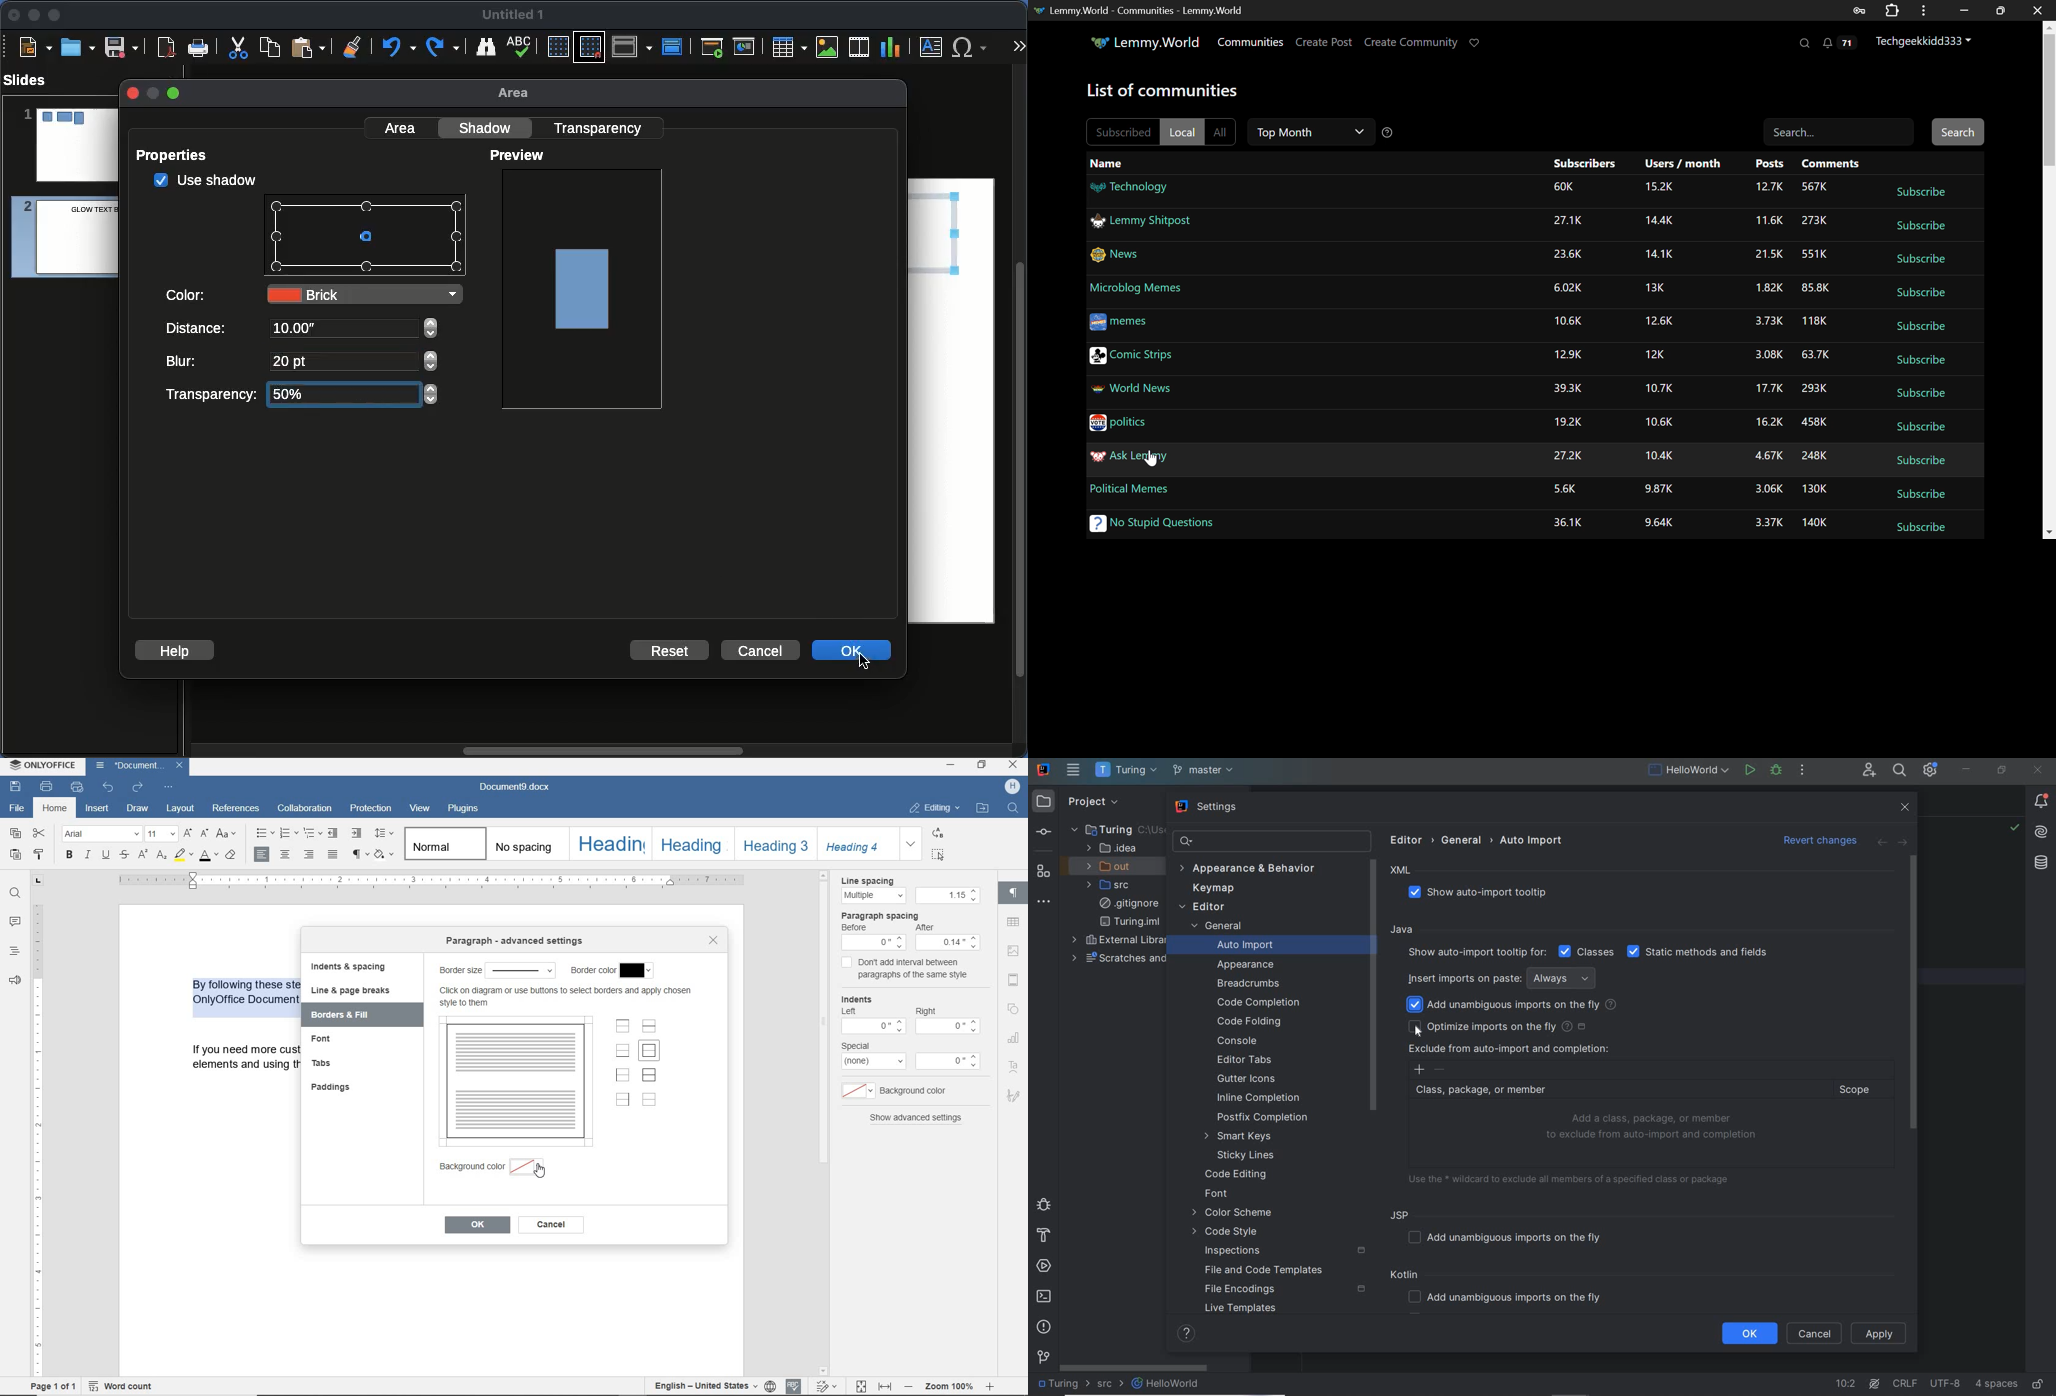 This screenshot has height=1400, width=2072. What do you see at coordinates (294, 363) in the screenshot?
I see `20 pt` at bounding box center [294, 363].